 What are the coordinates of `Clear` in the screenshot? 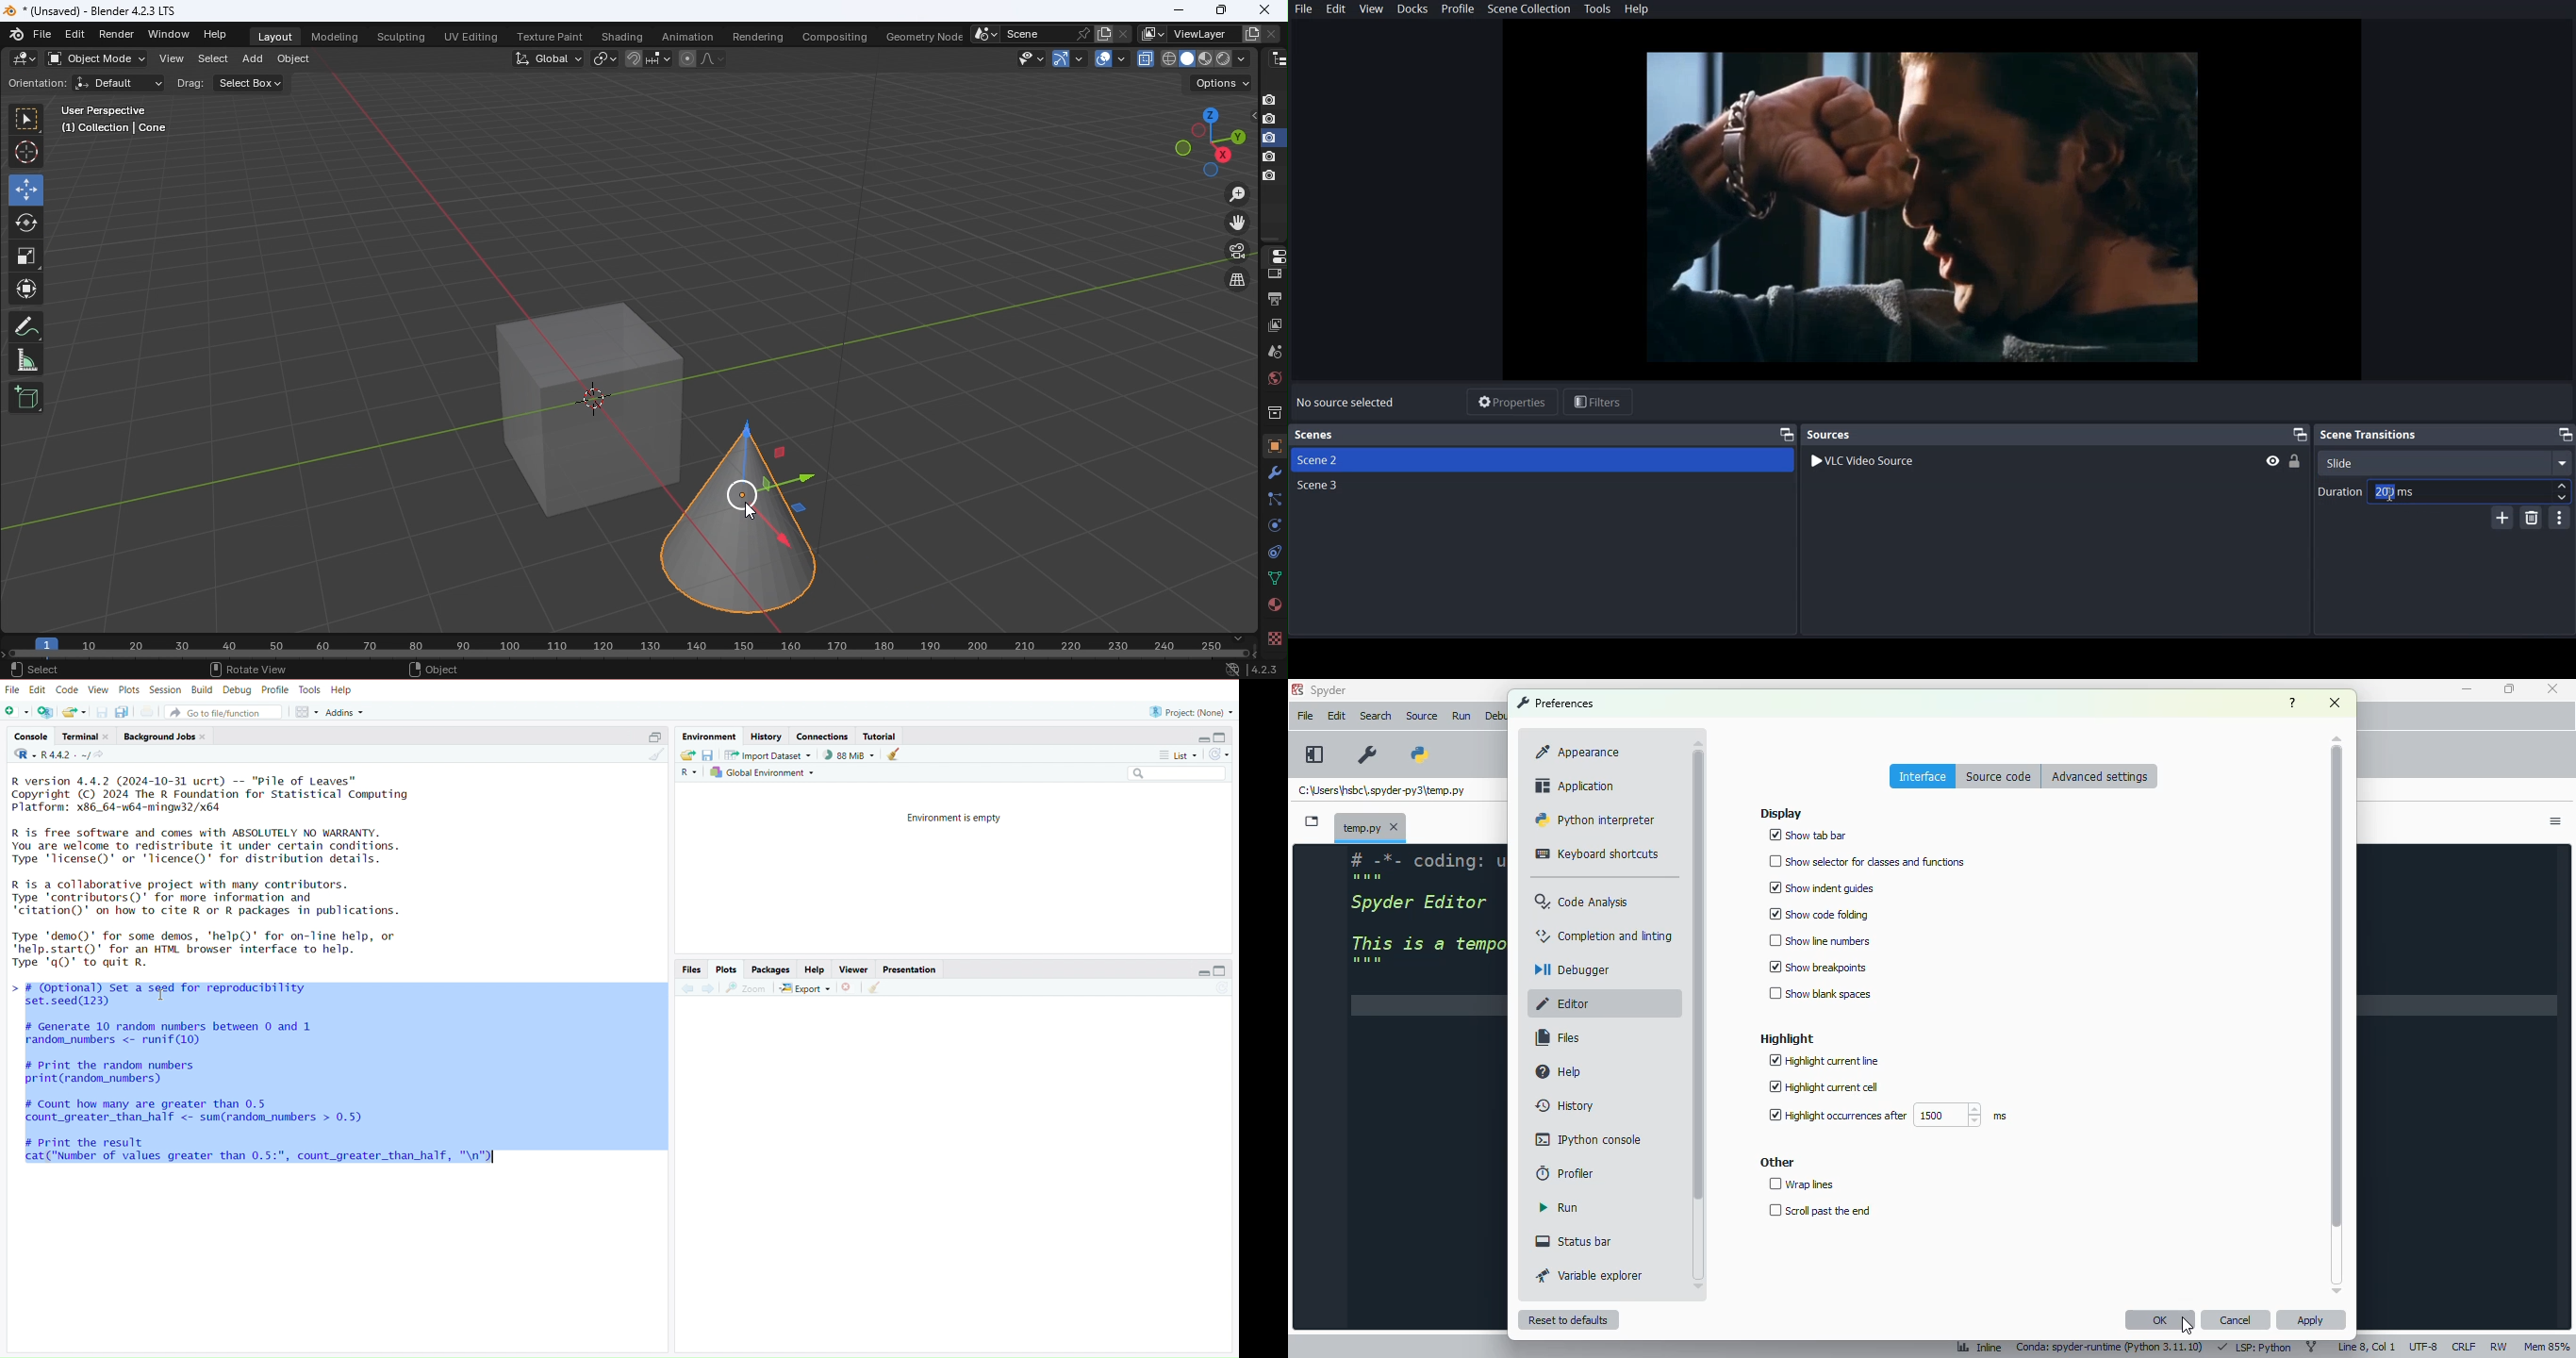 It's located at (874, 988).